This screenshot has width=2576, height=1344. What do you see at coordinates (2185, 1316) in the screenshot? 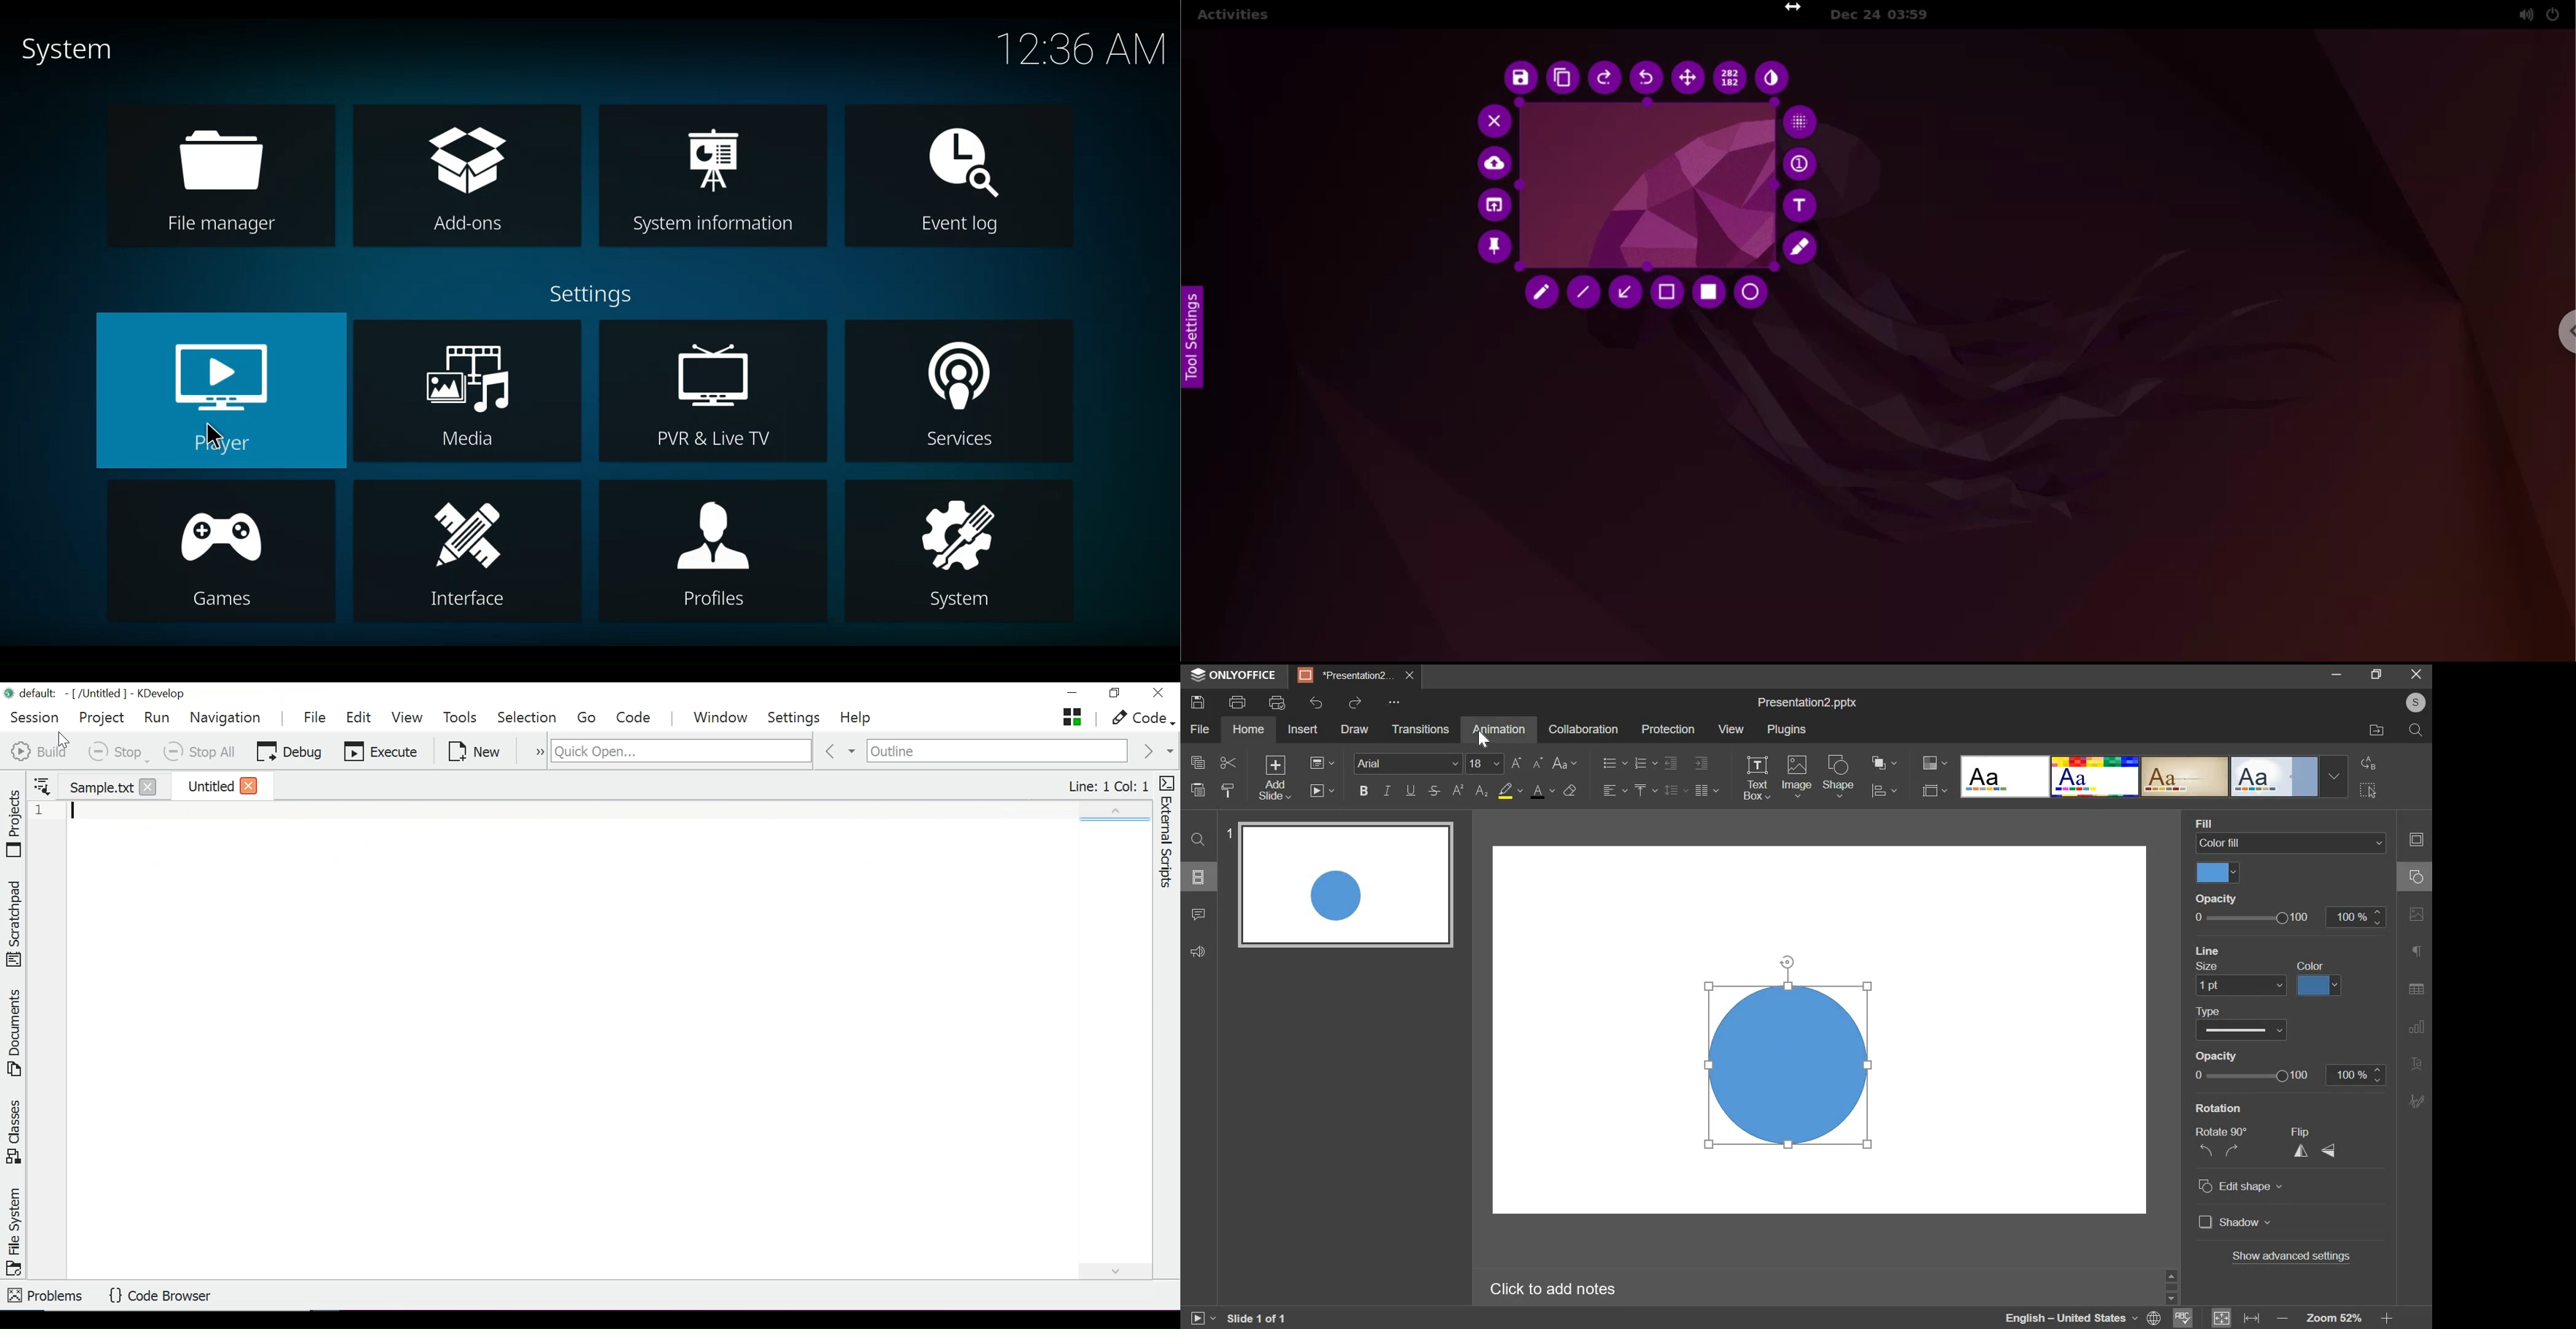
I see `spellcheck` at bounding box center [2185, 1316].